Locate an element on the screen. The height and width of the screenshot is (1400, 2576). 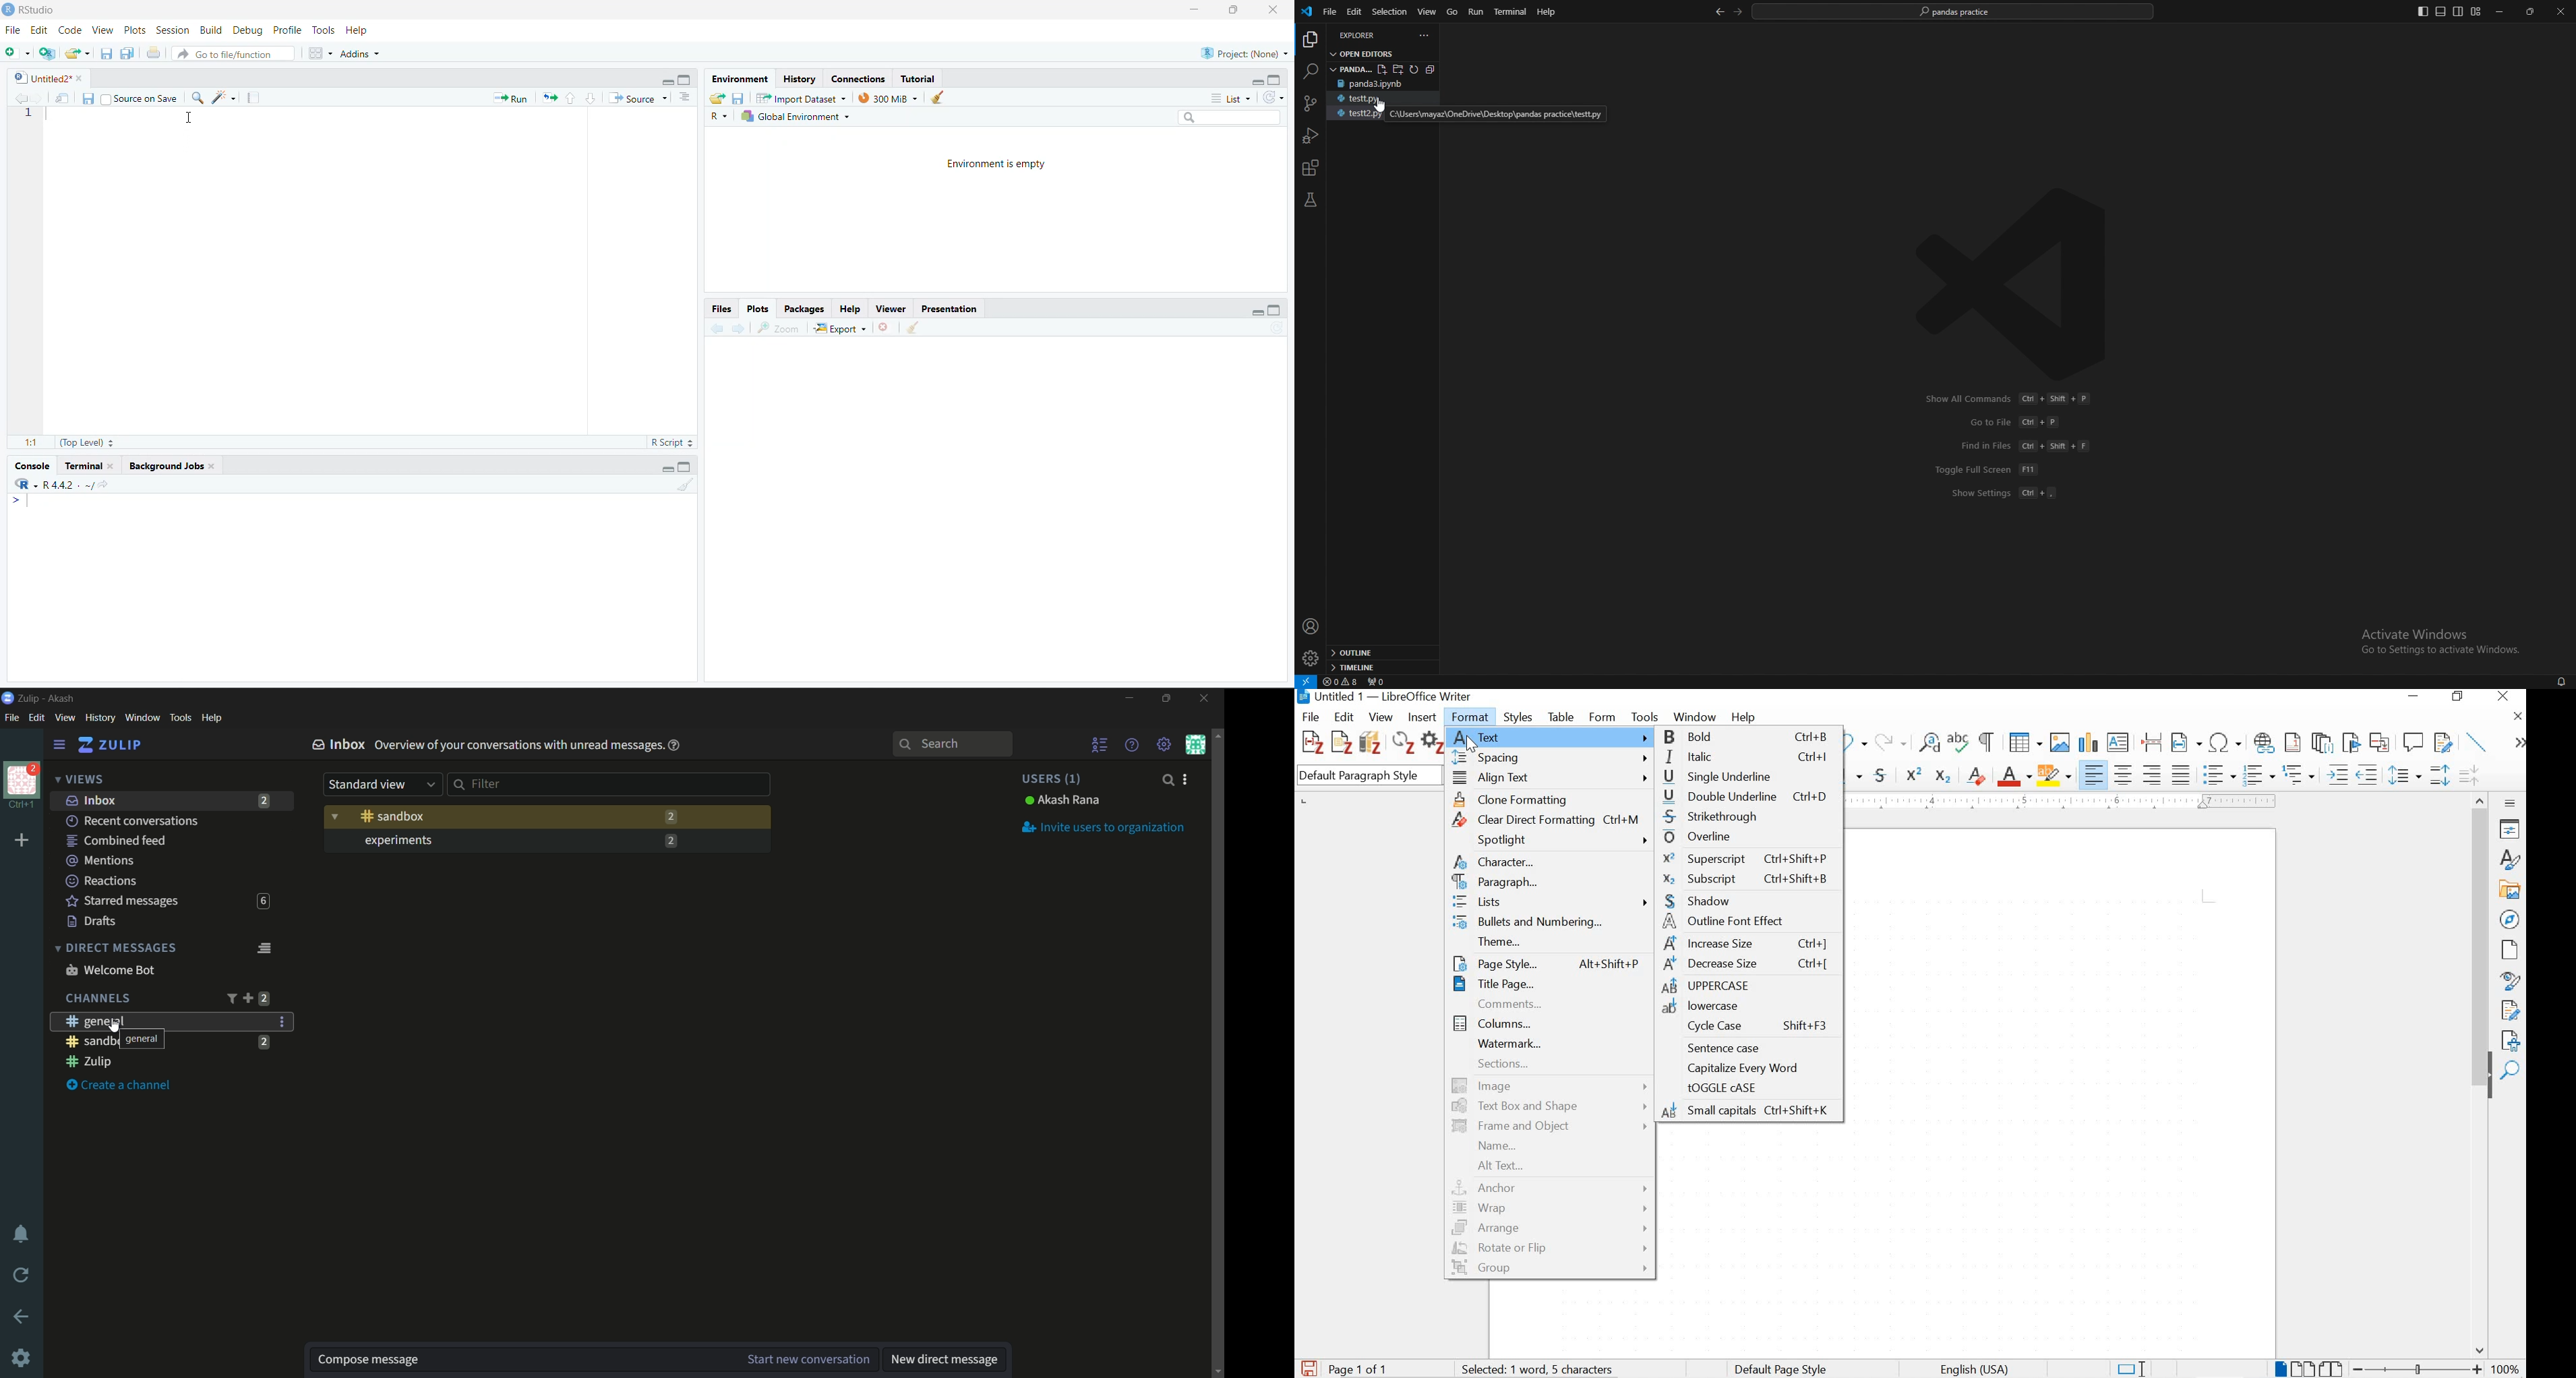
 Untitled2 is located at coordinates (46, 78).